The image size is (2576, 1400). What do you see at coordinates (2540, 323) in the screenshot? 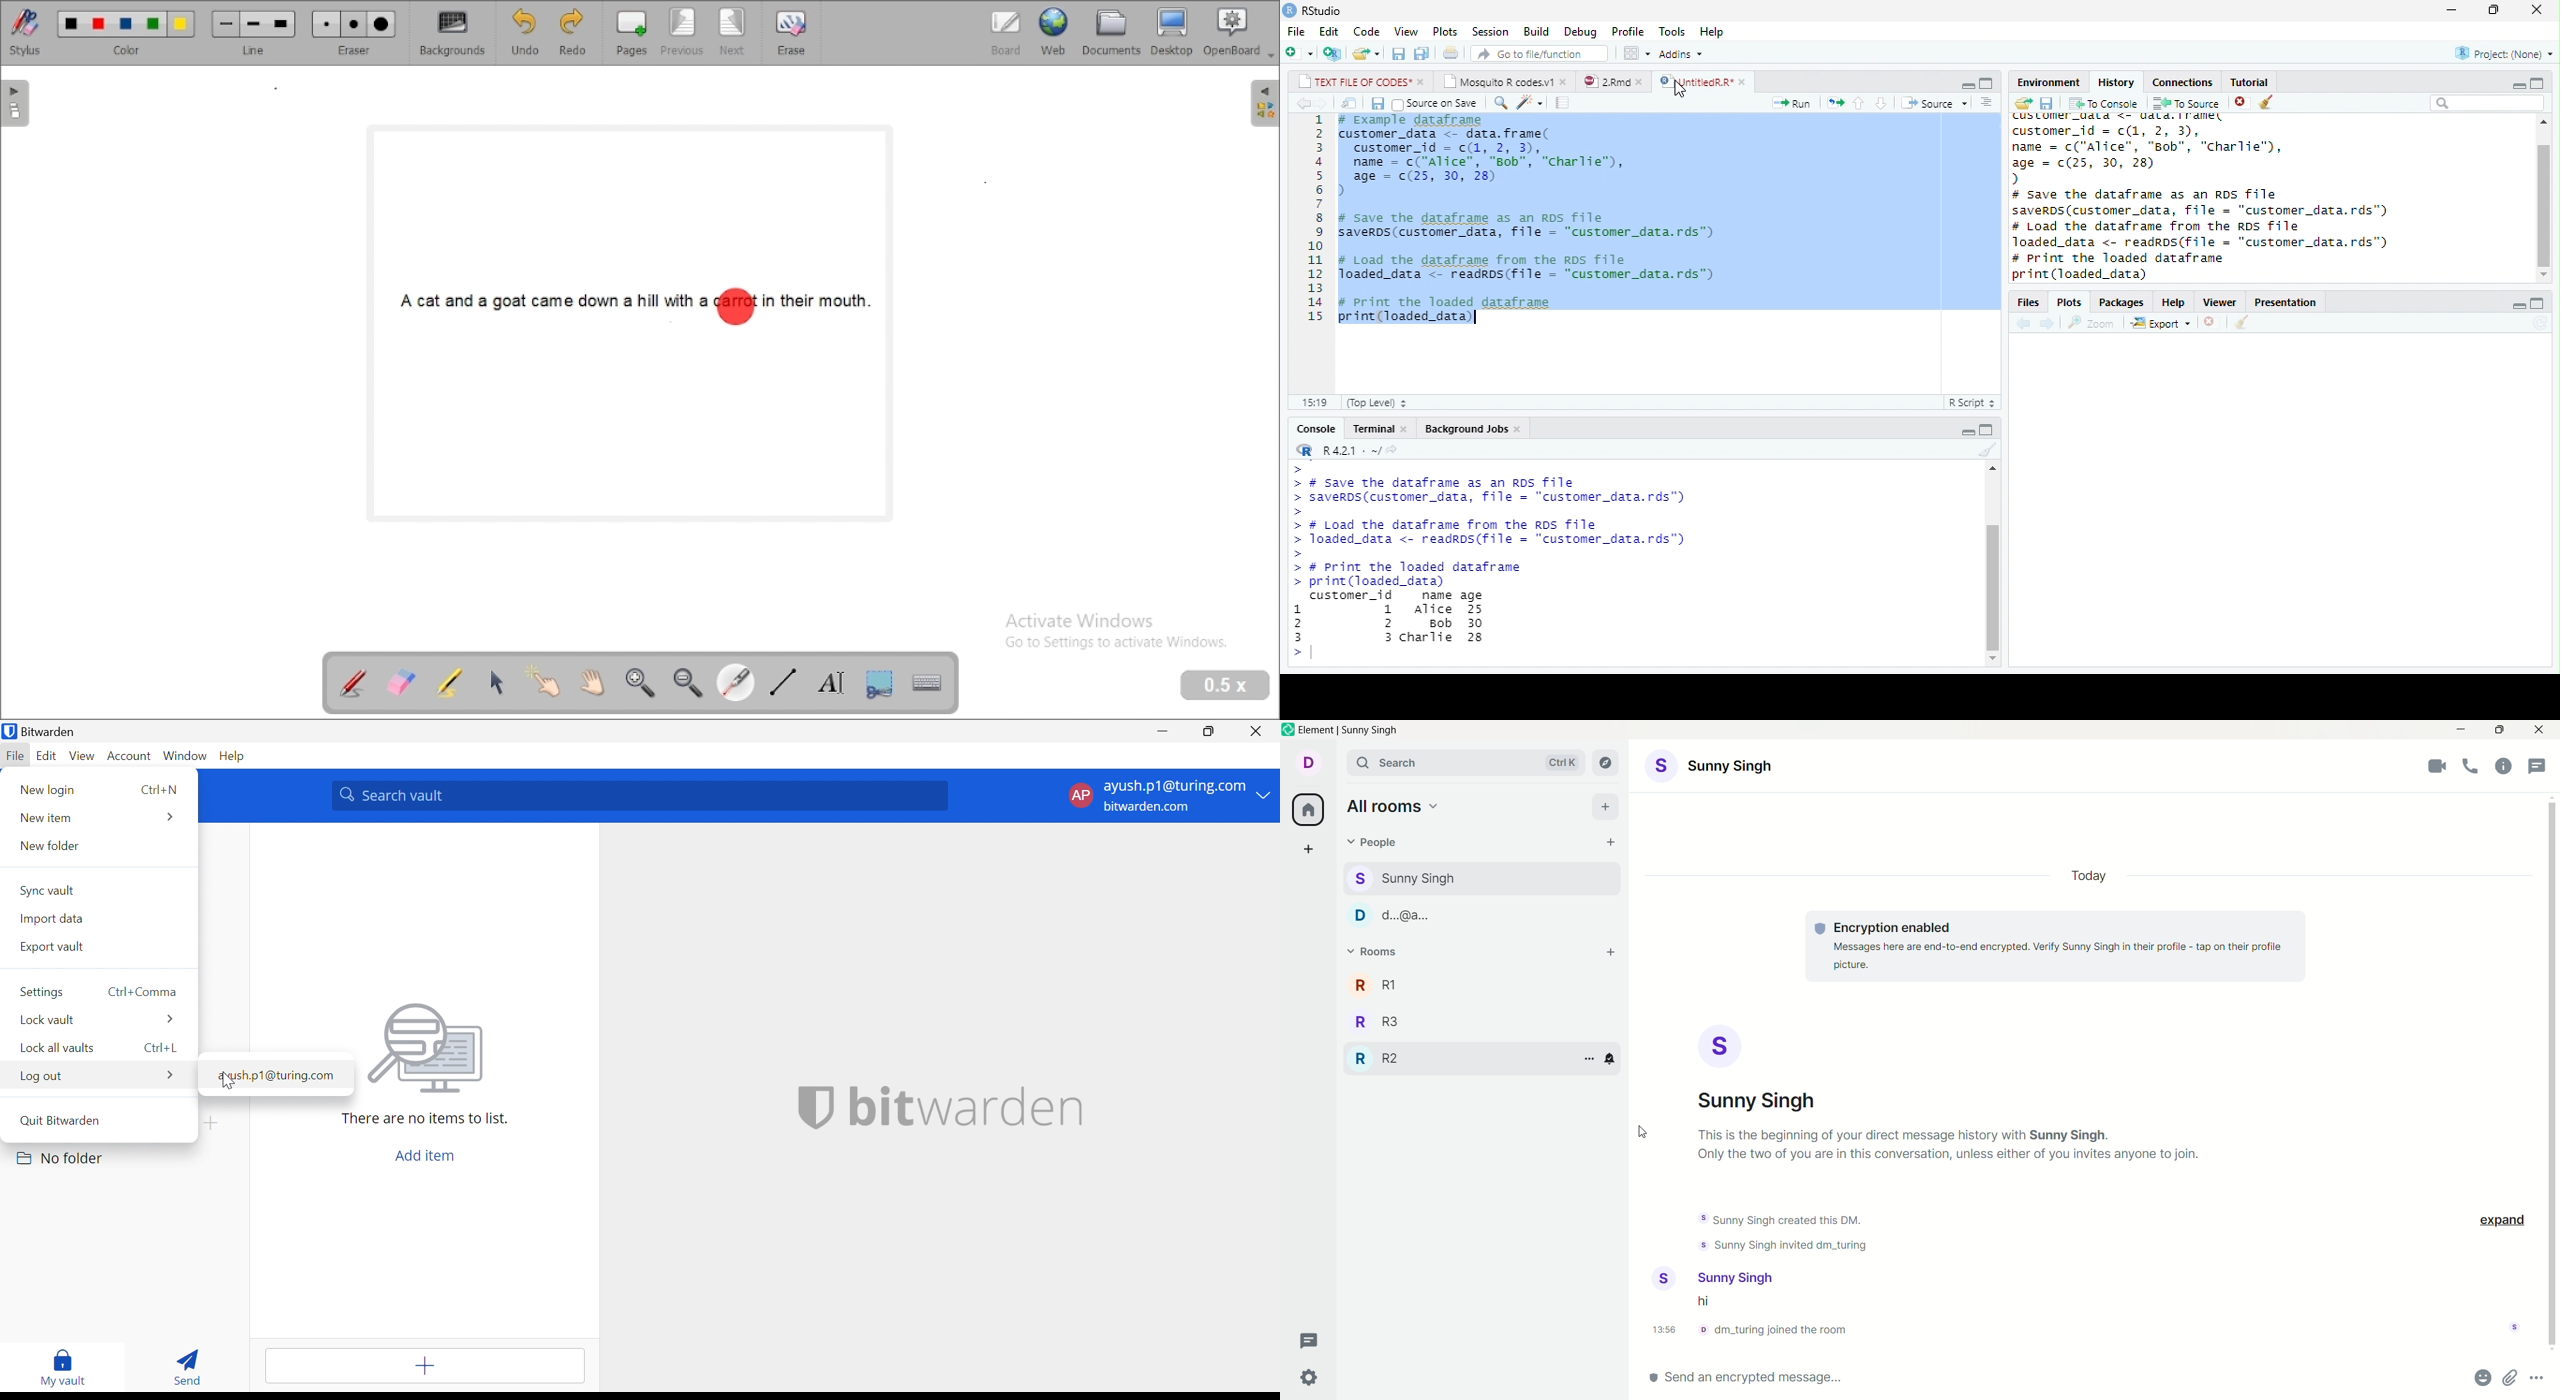
I see `refresh` at bounding box center [2540, 323].